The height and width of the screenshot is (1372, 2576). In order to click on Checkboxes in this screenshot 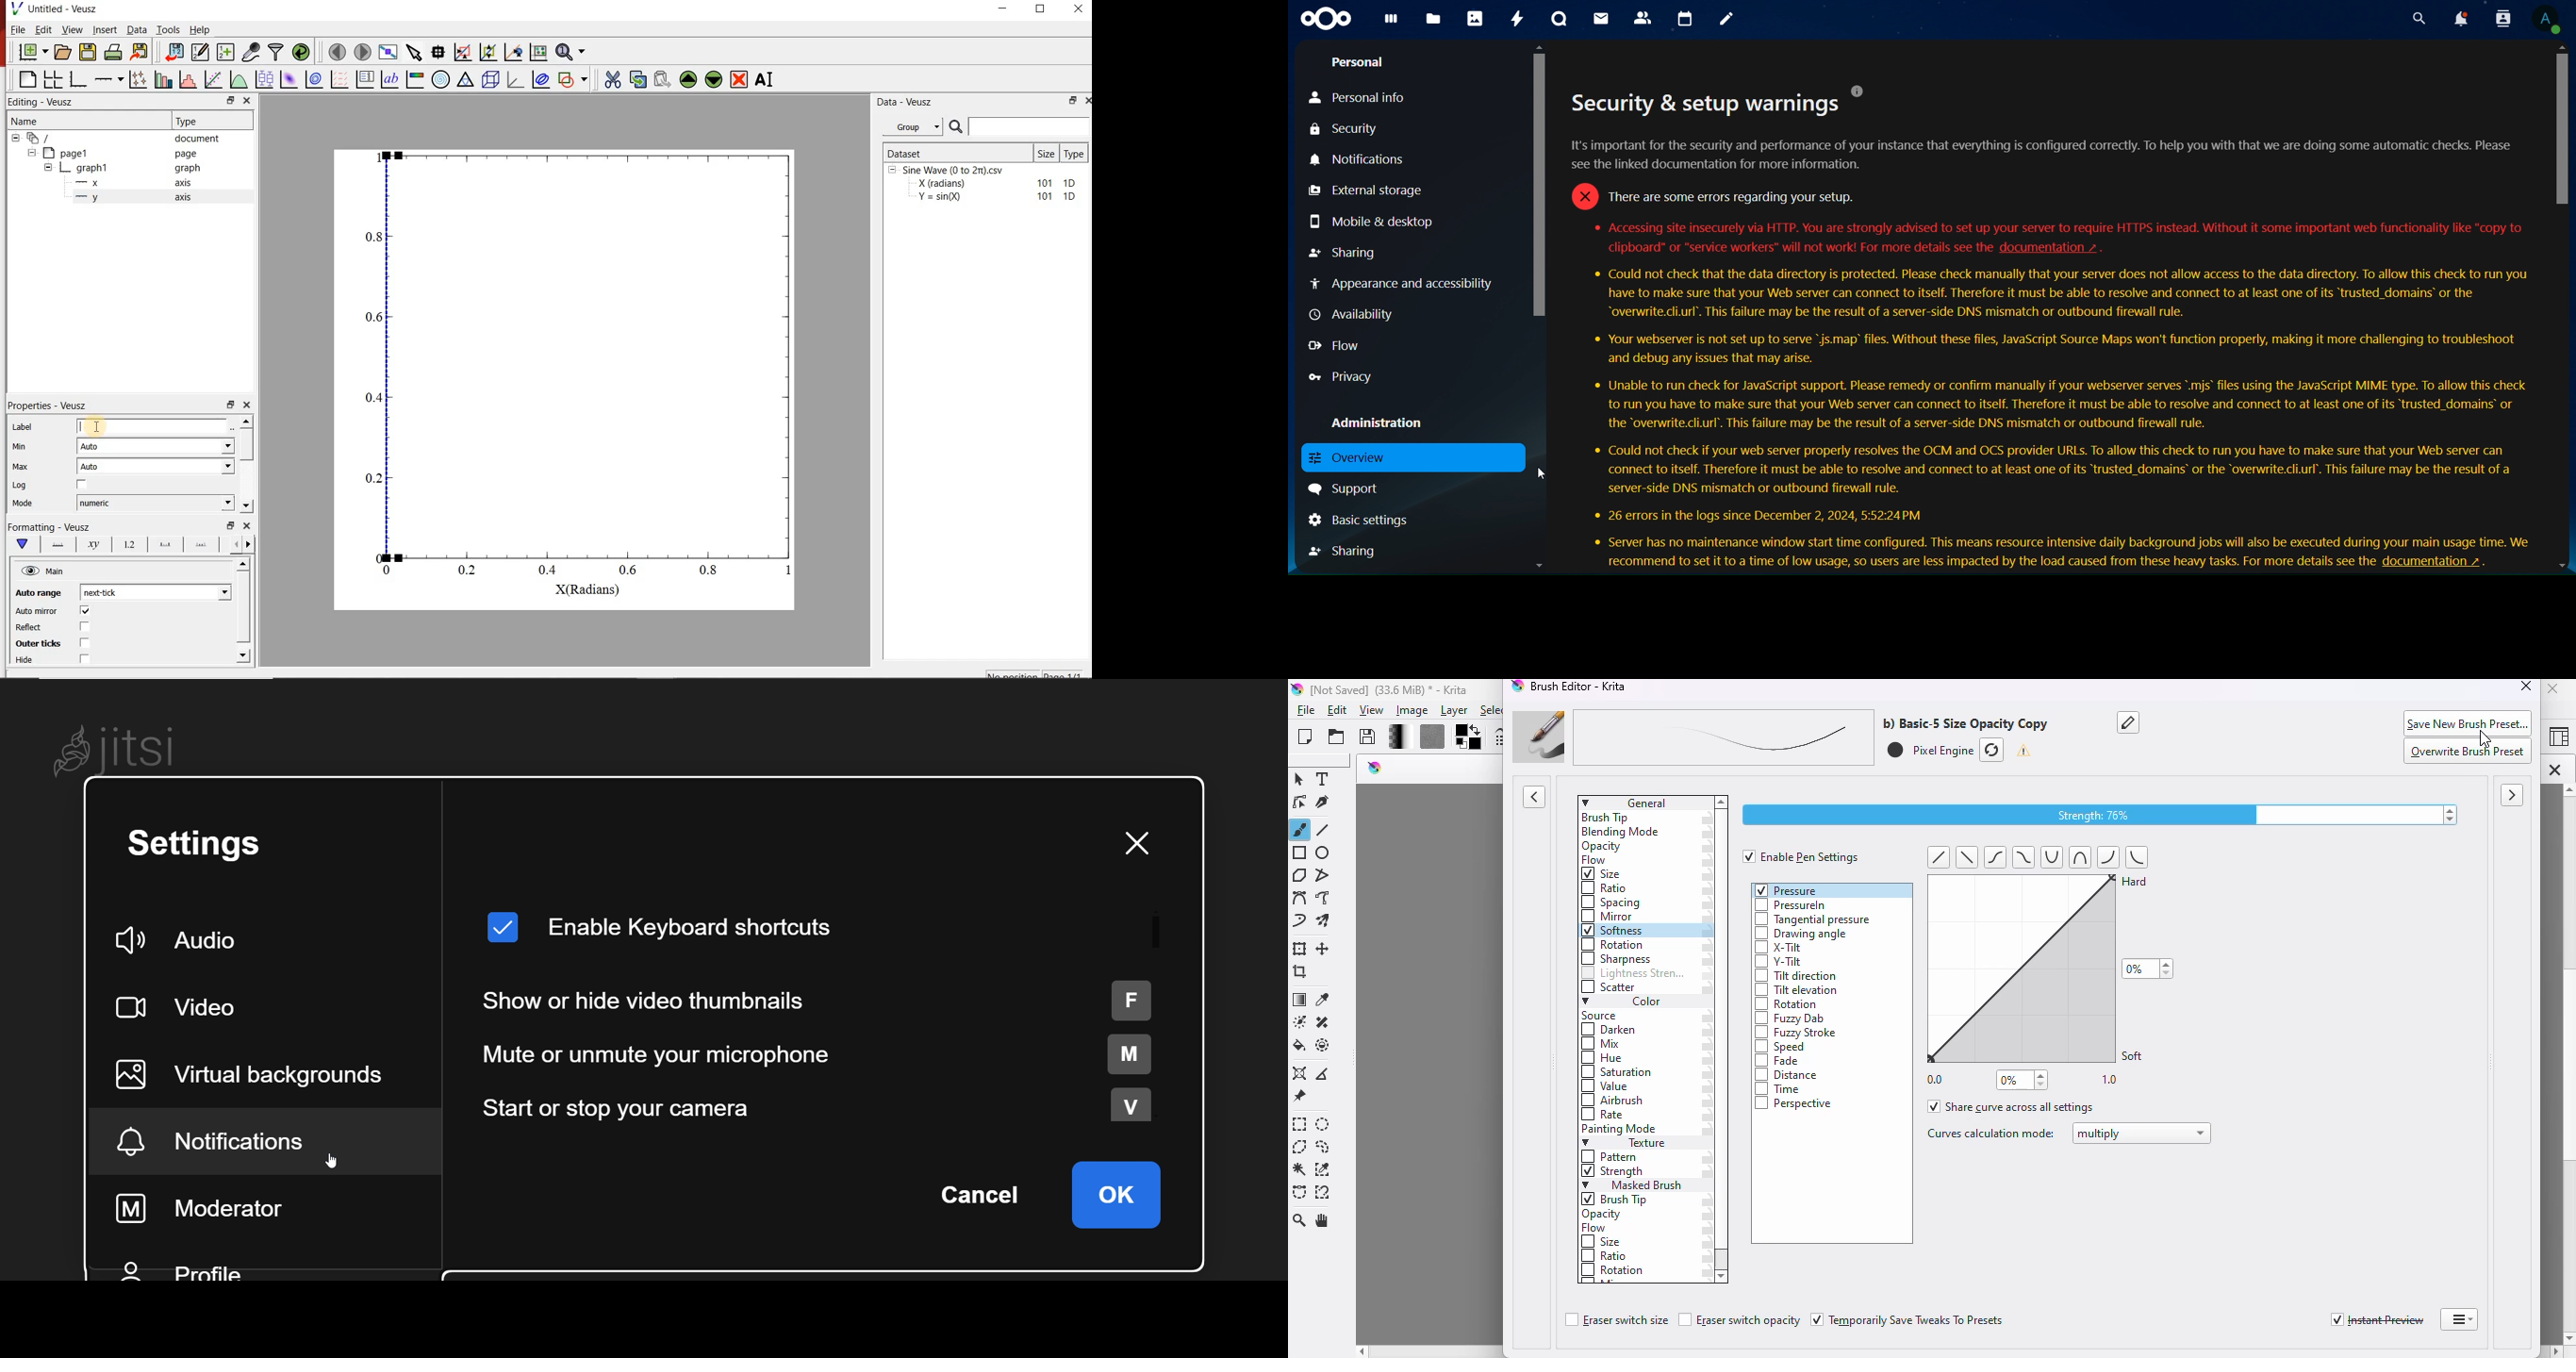, I will do `click(82, 635)`.